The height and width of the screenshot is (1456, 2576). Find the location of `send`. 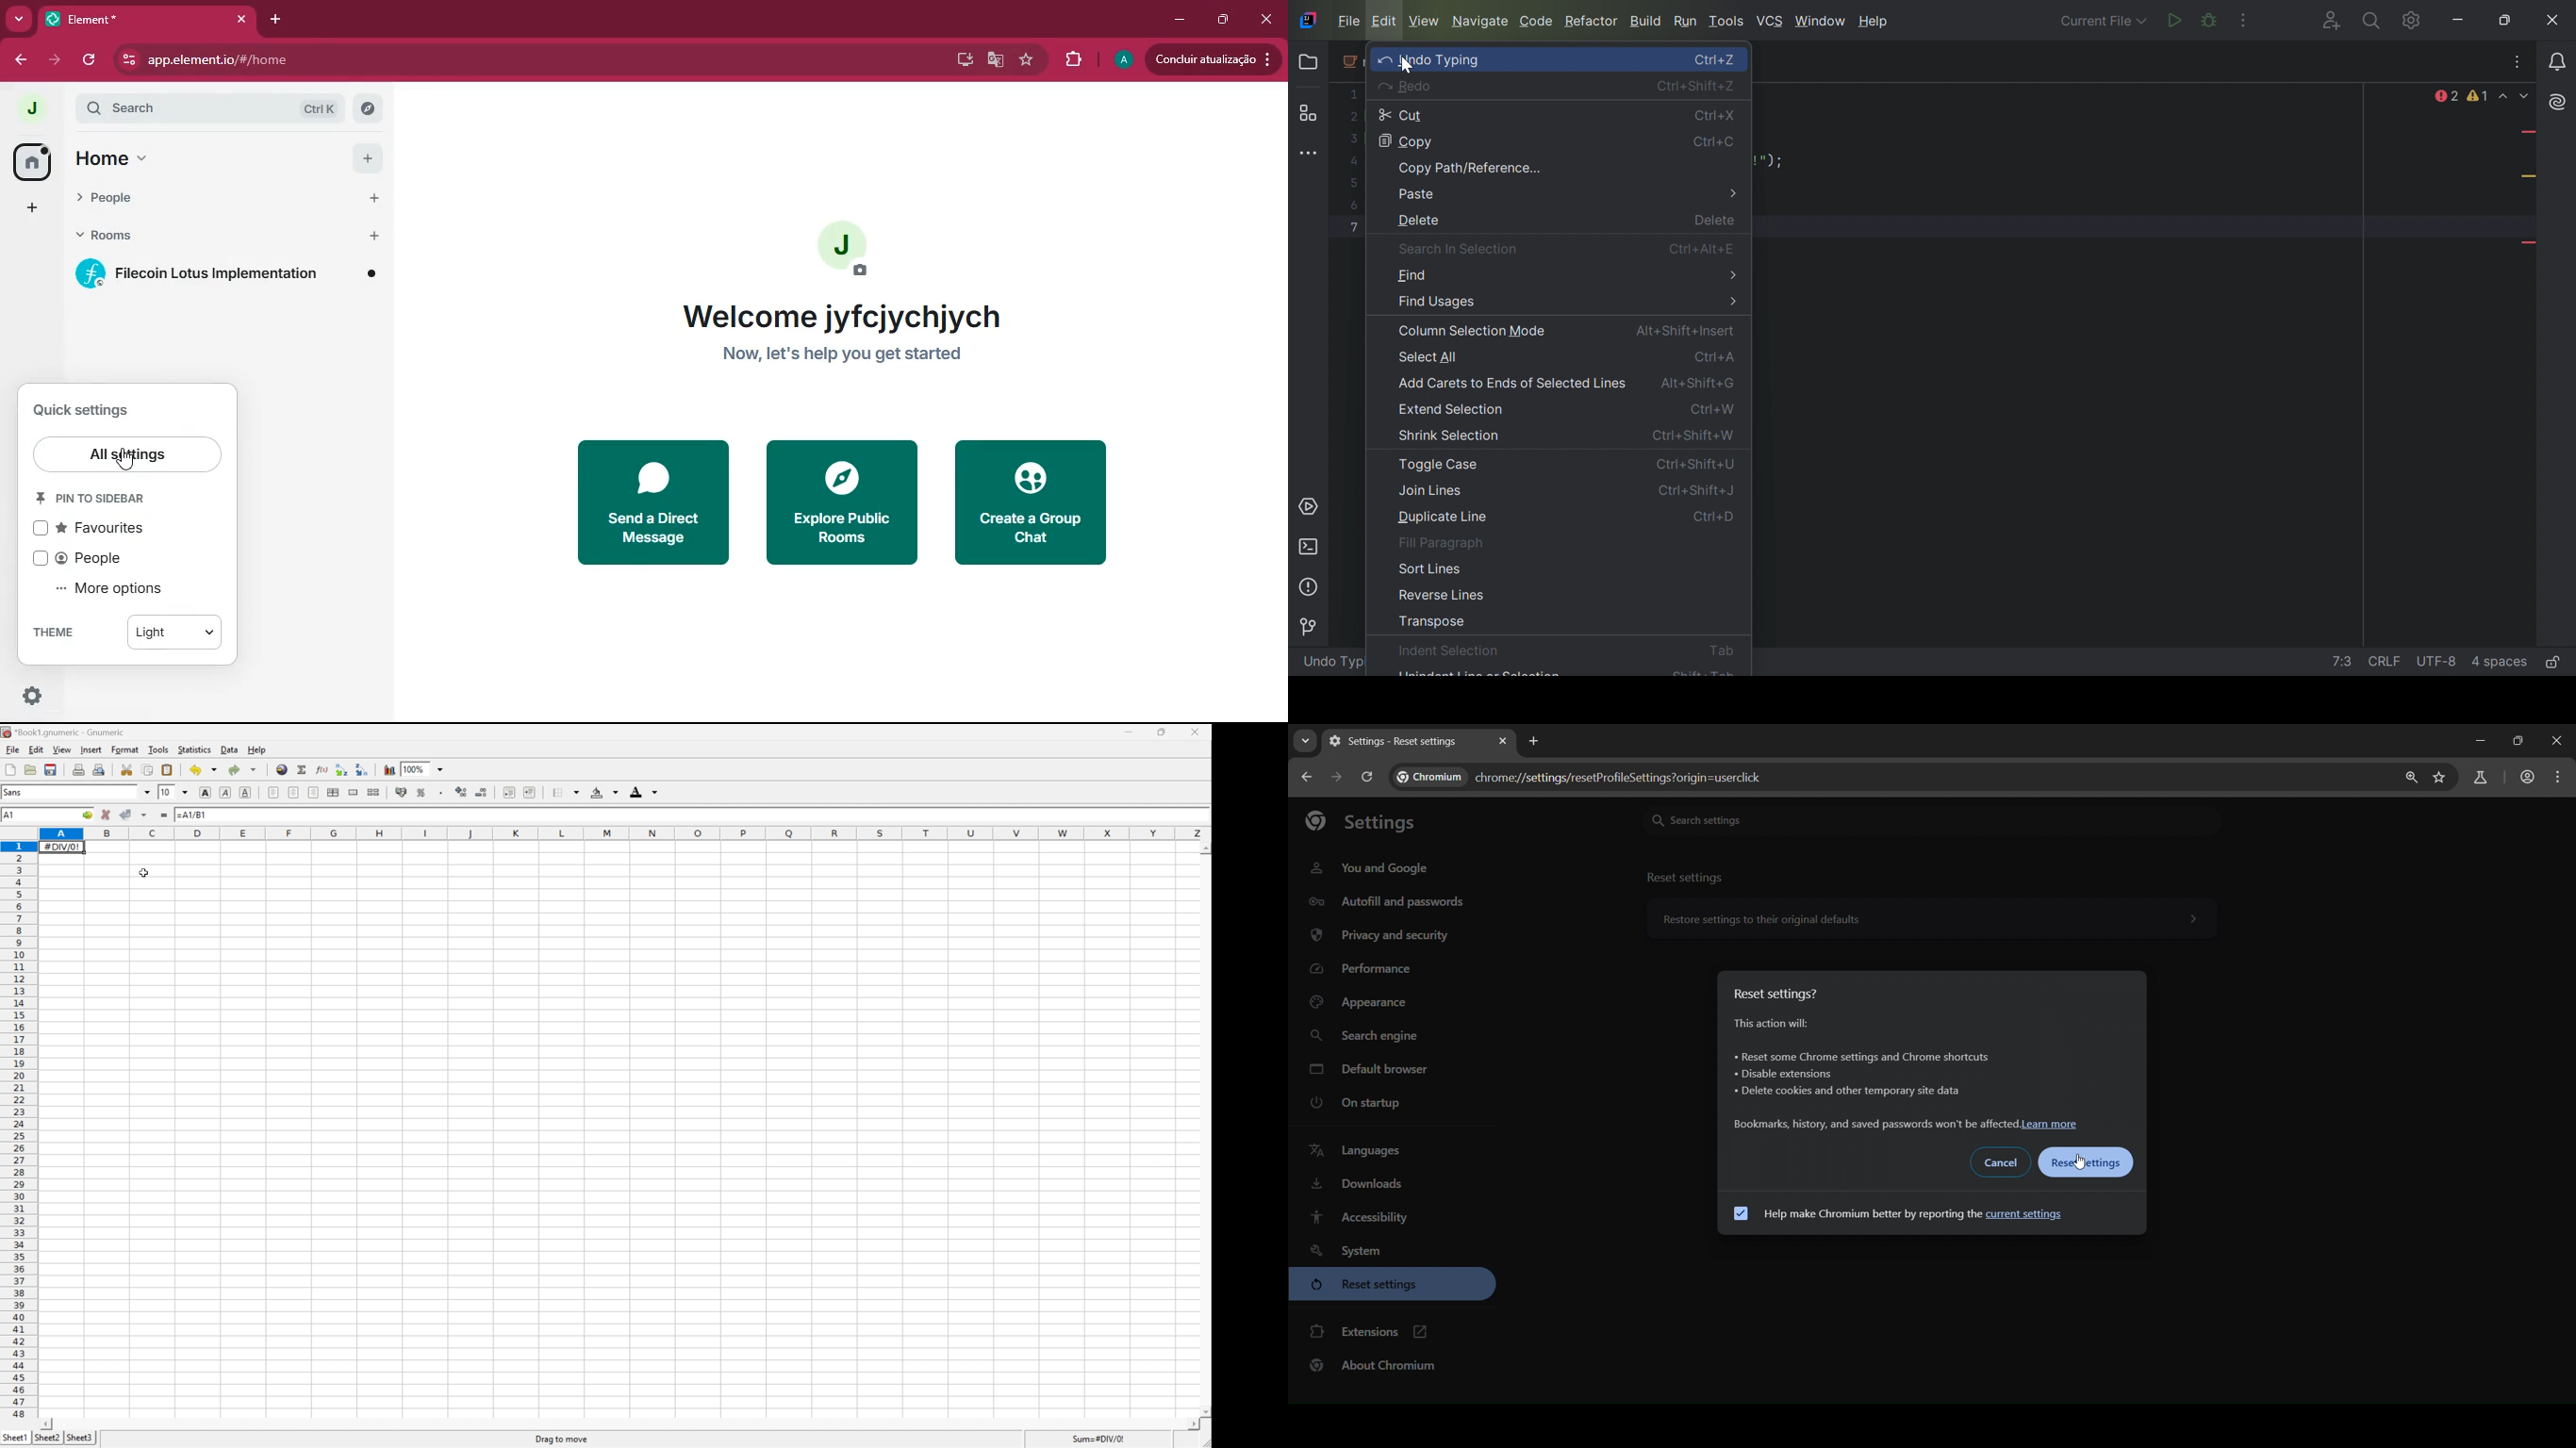

send is located at coordinates (652, 502).